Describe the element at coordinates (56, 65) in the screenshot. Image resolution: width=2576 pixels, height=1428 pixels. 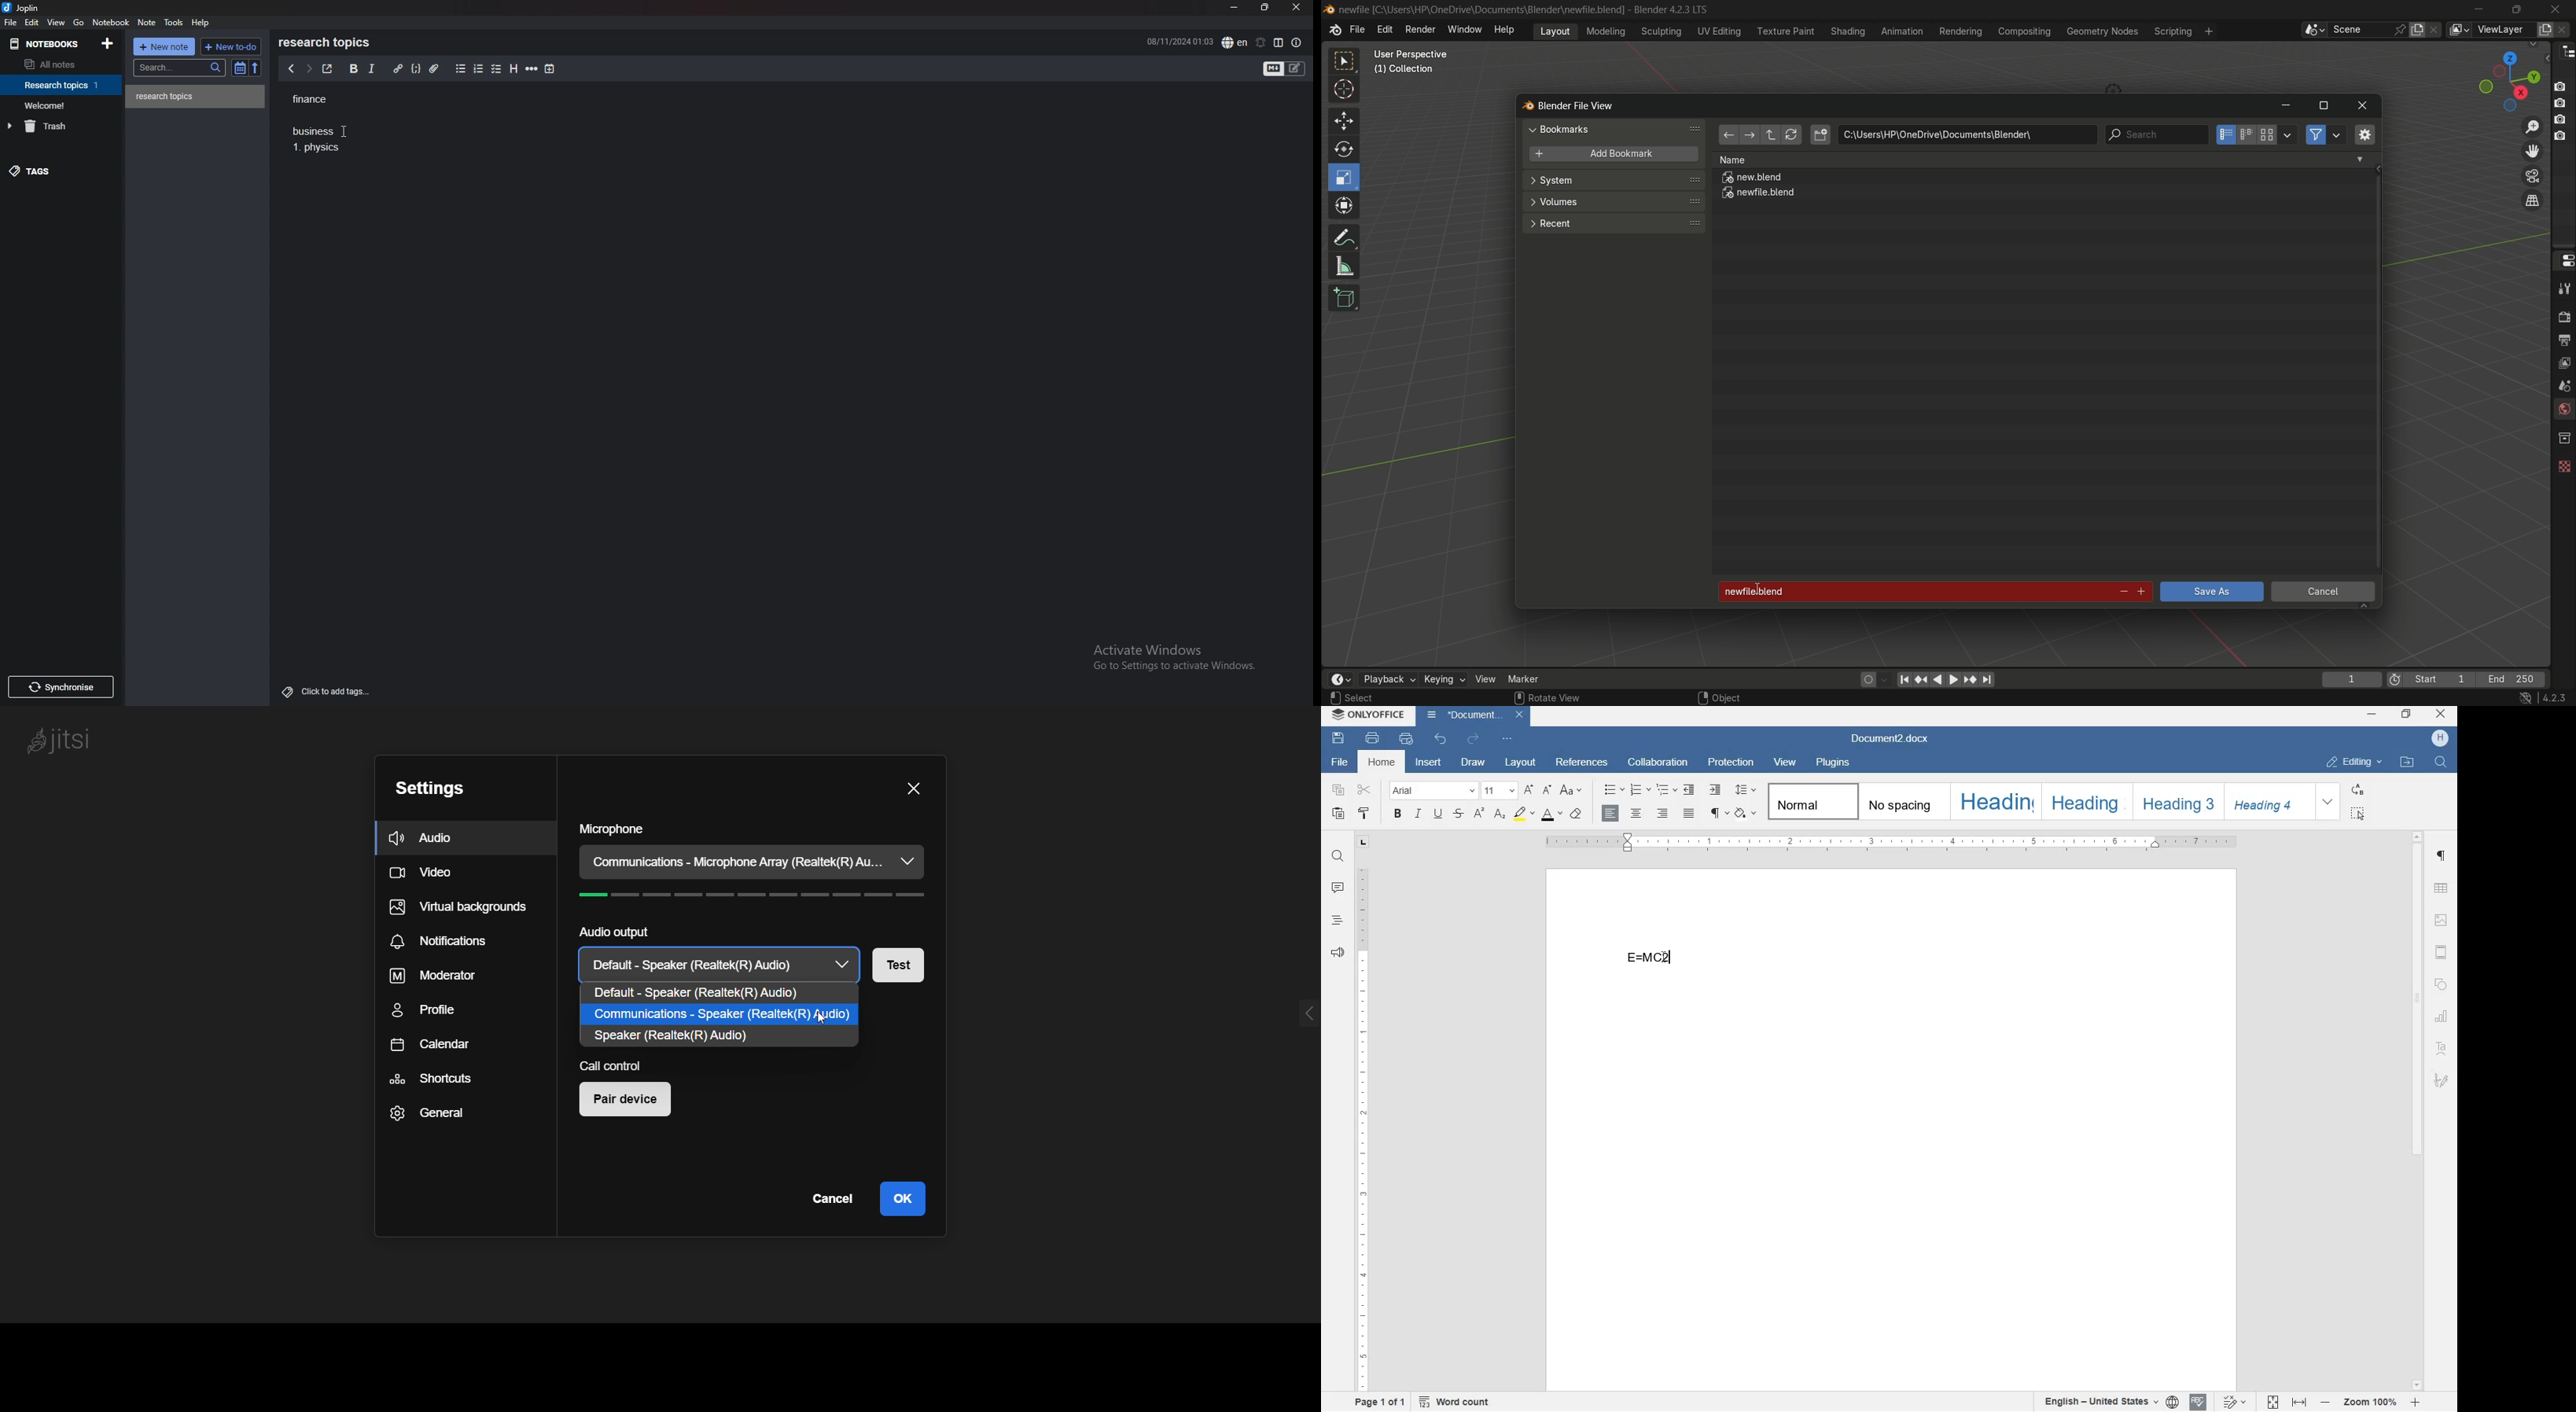
I see `all notes` at that location.